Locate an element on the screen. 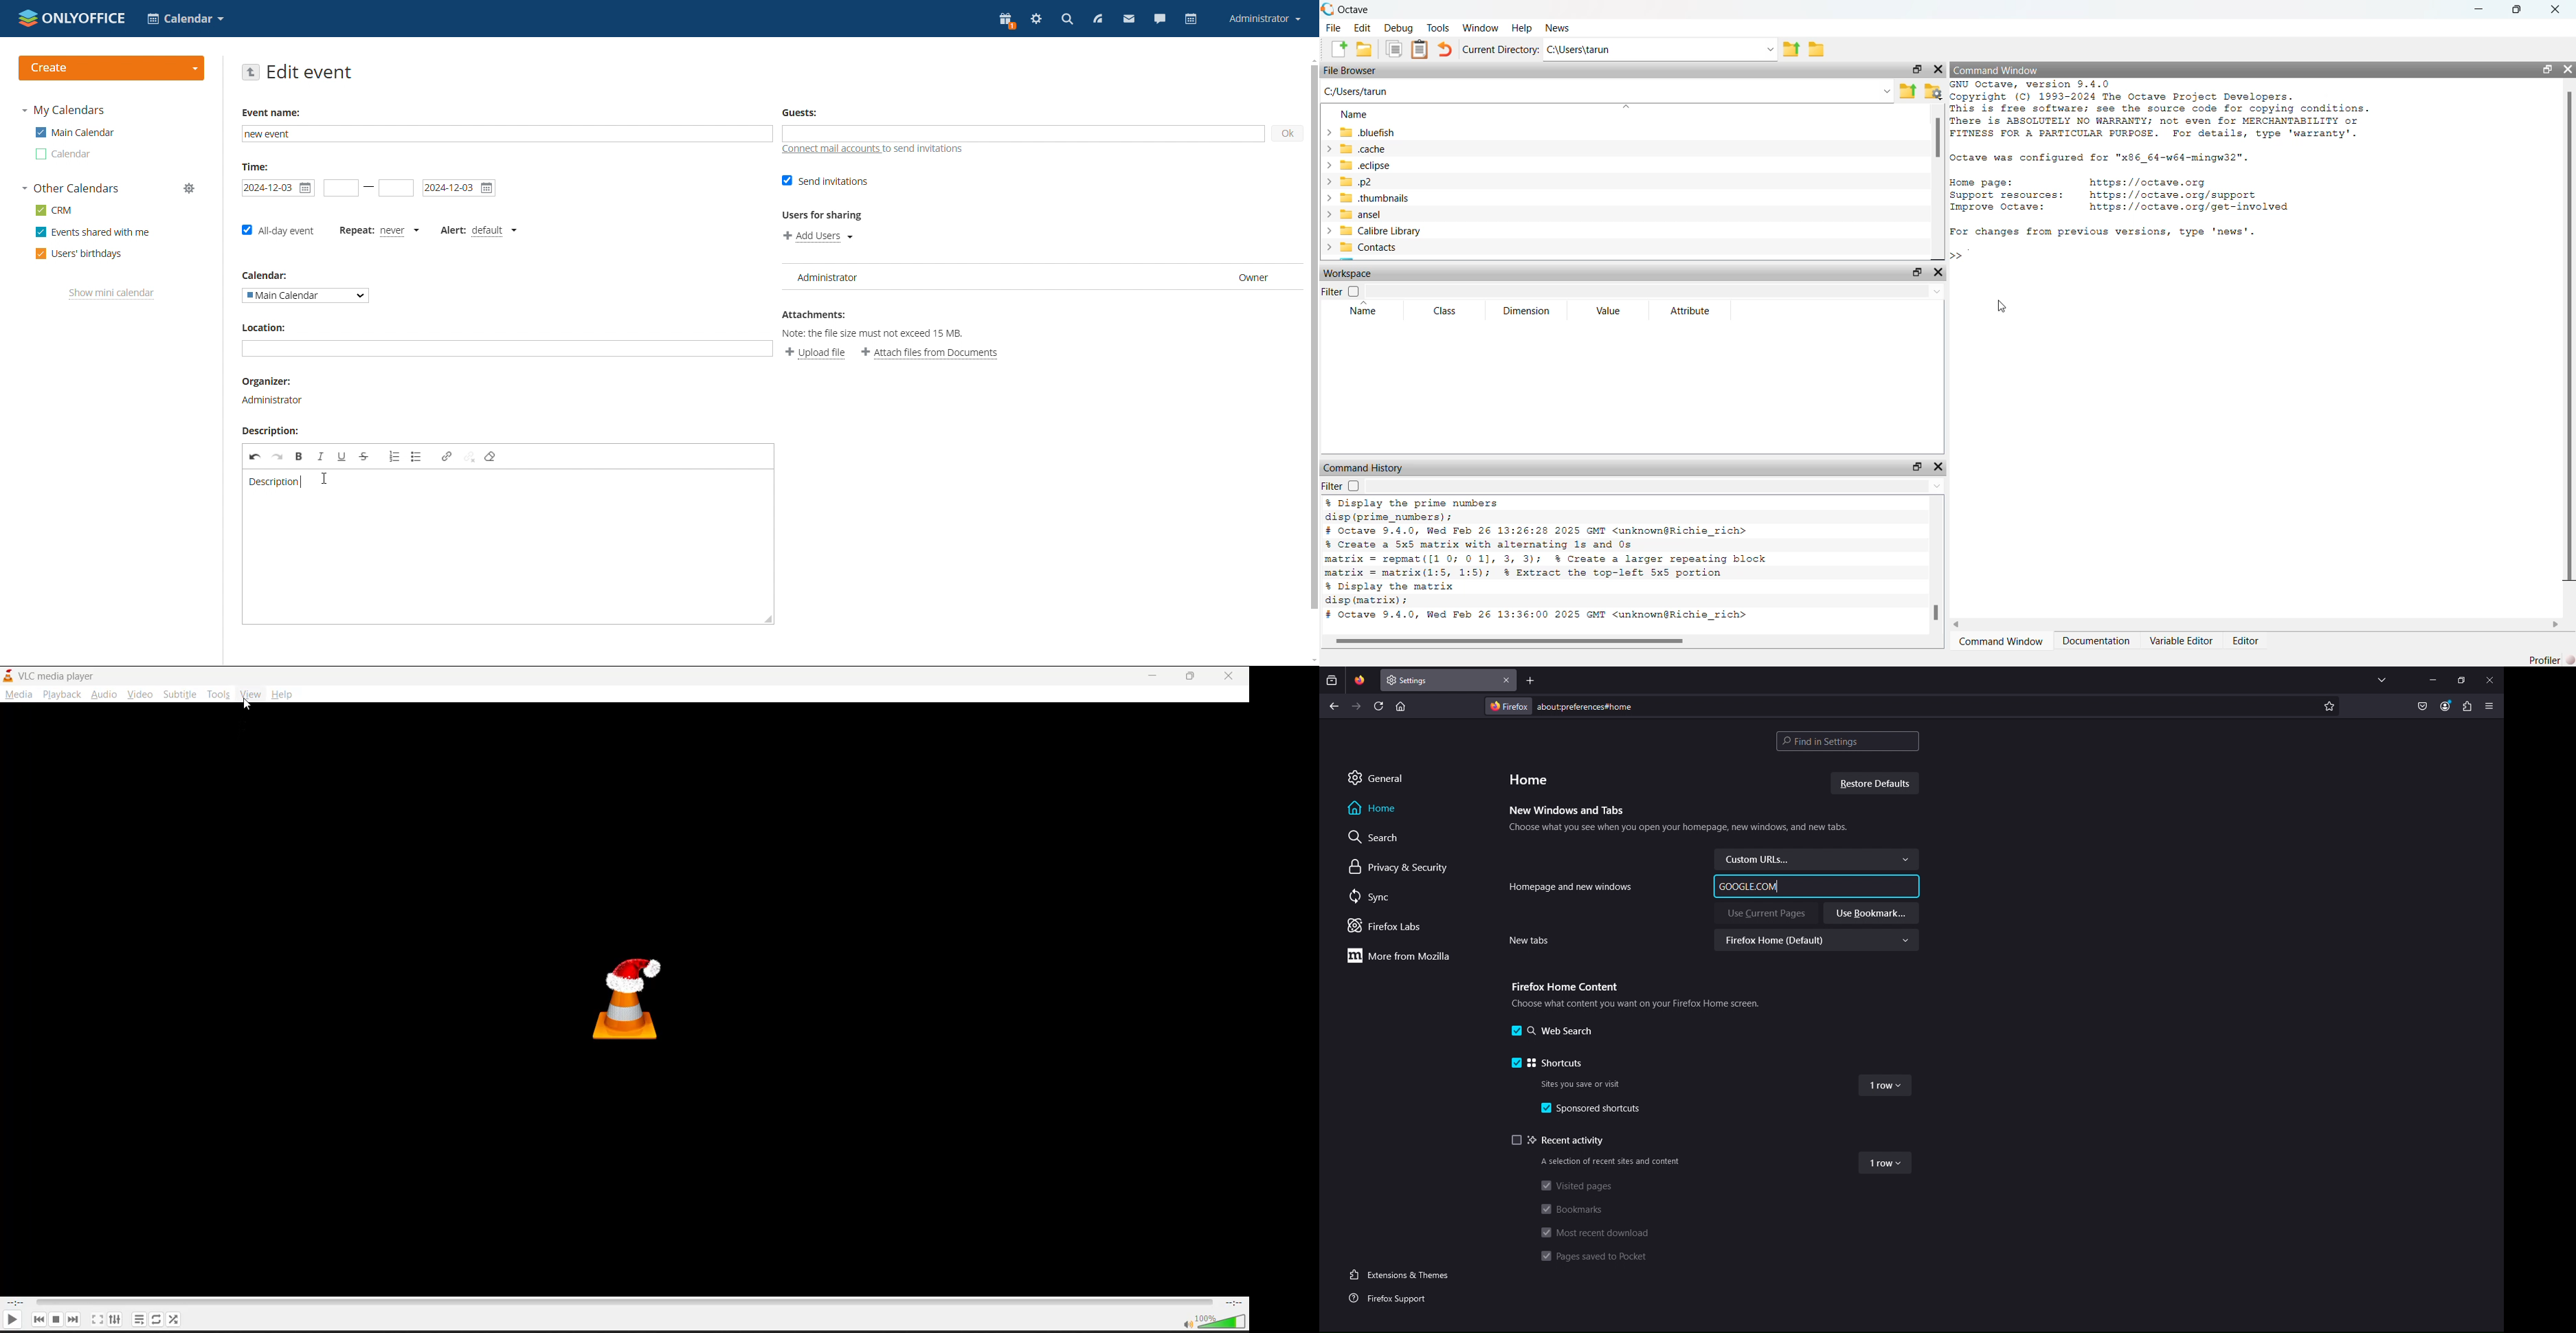  go back is located at coordinates (251, 72).